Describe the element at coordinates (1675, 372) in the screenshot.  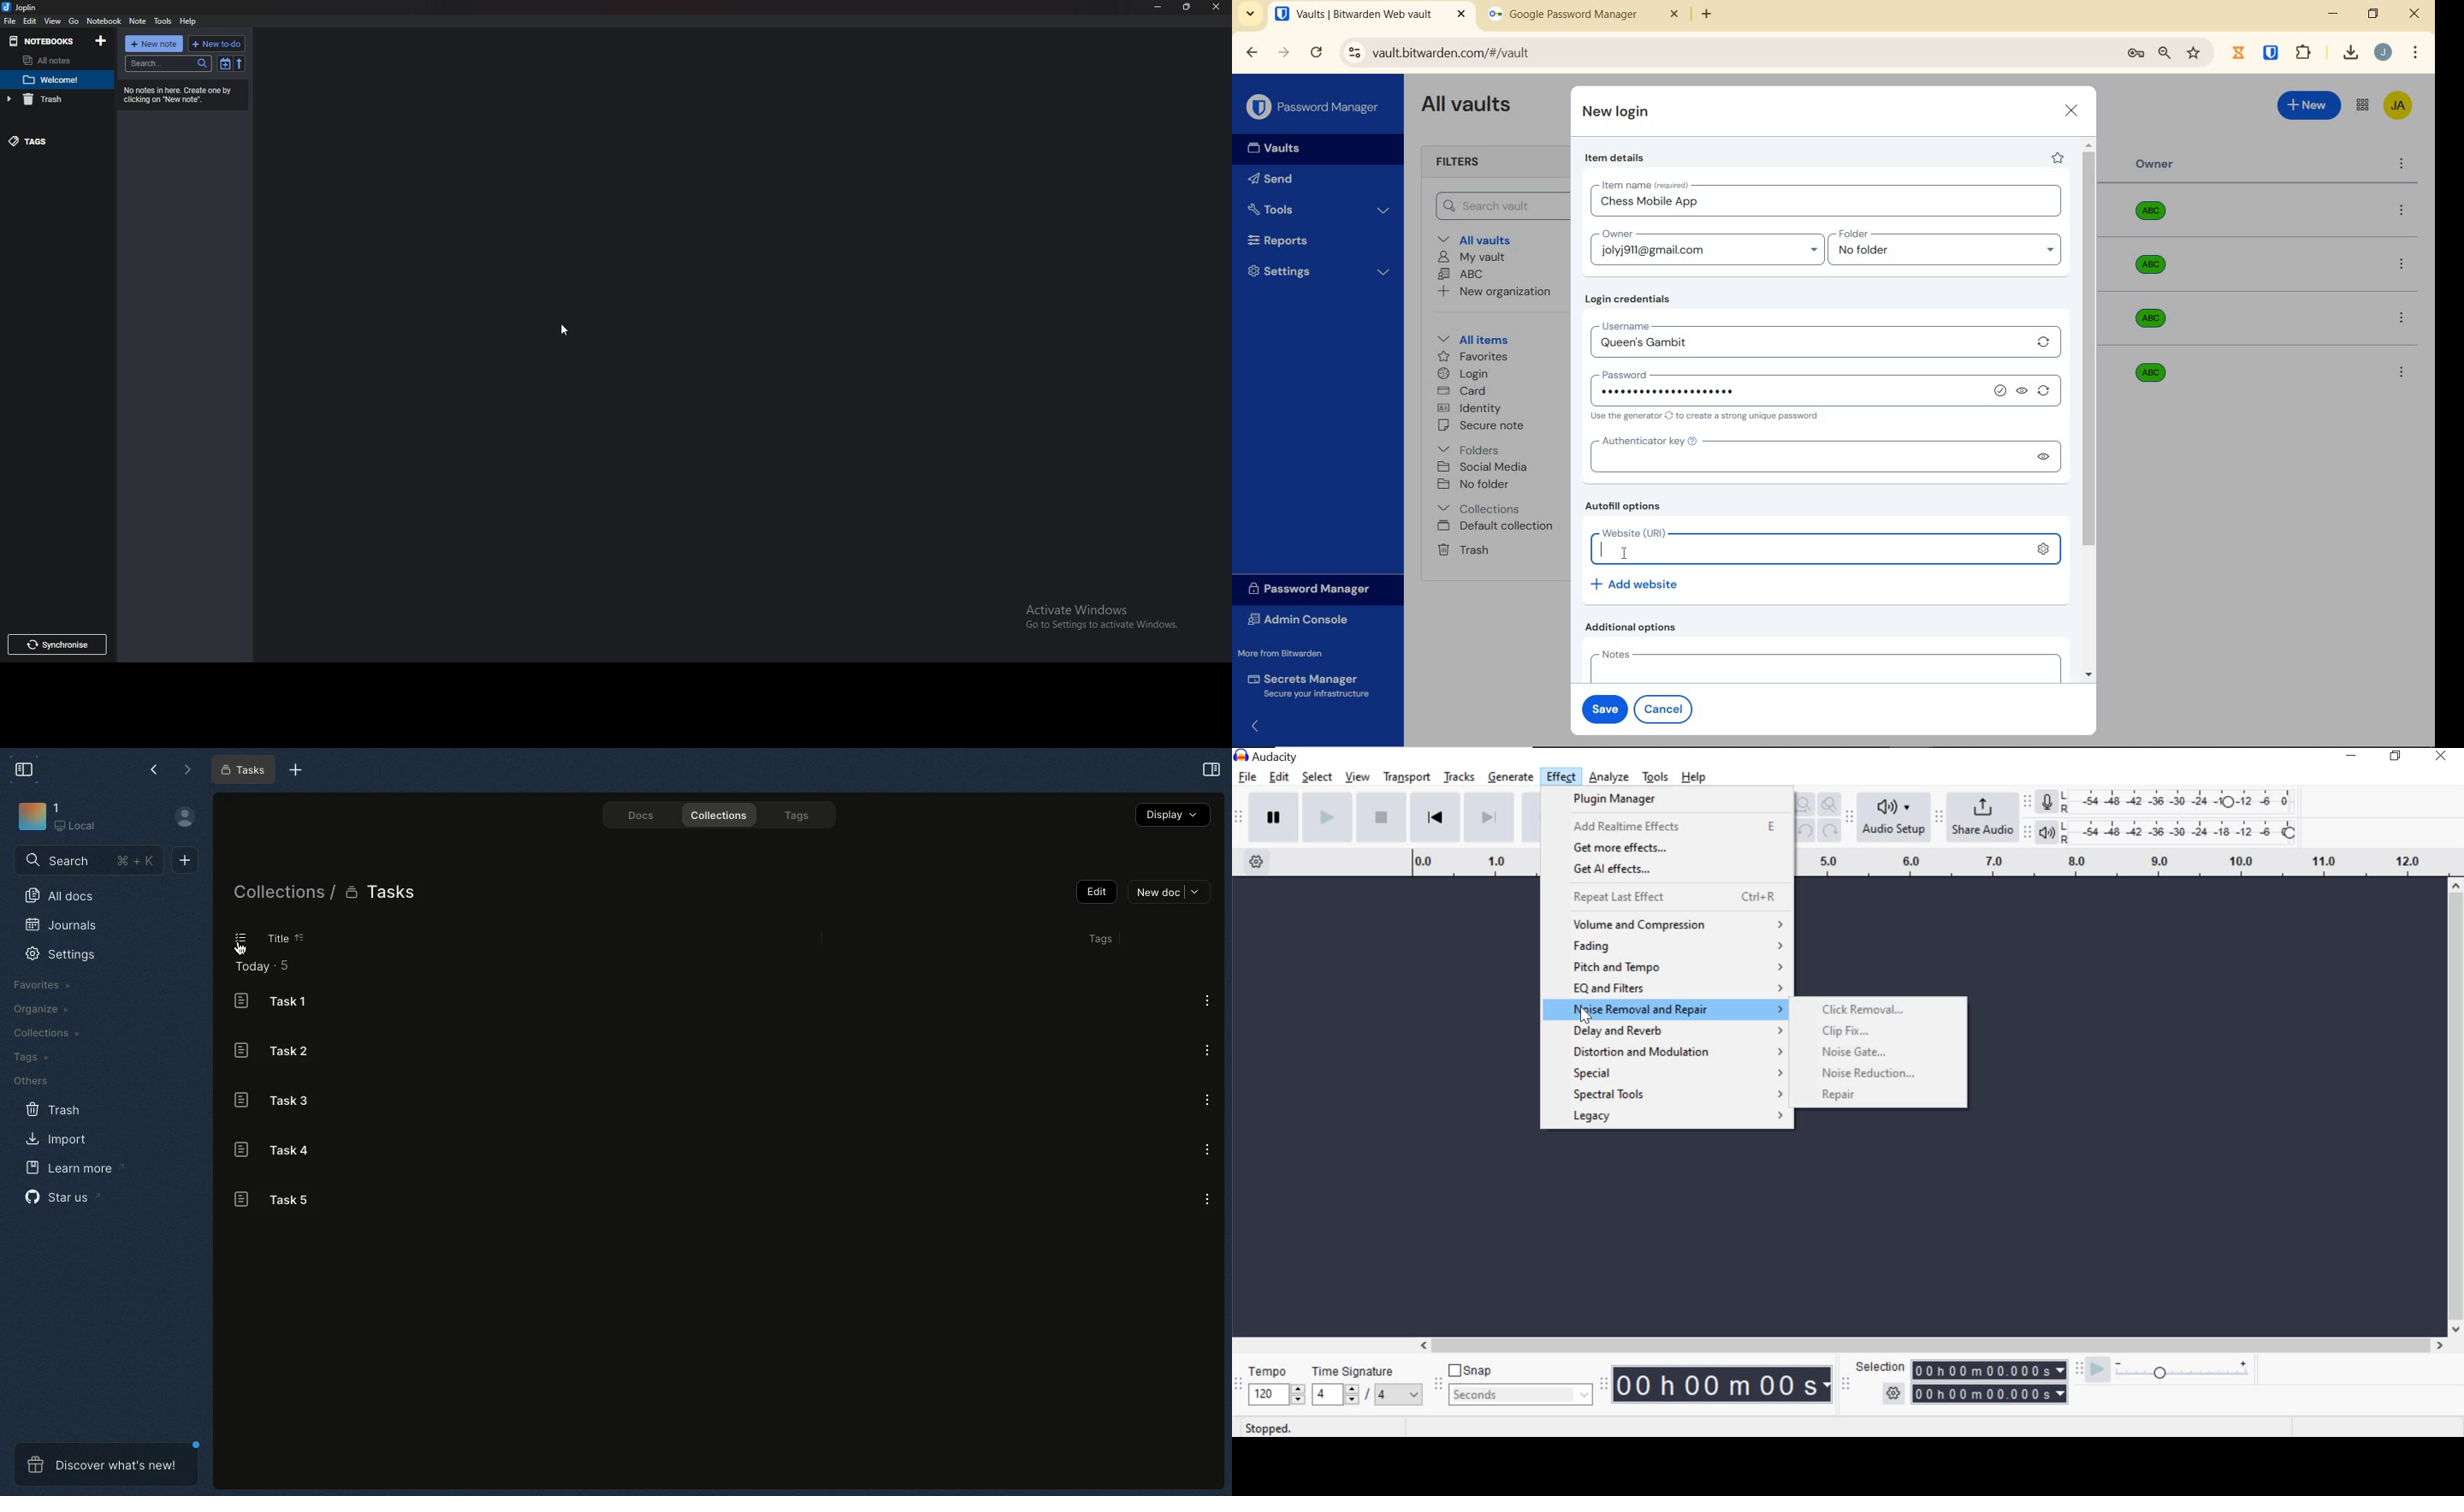
I see `password` at that location.